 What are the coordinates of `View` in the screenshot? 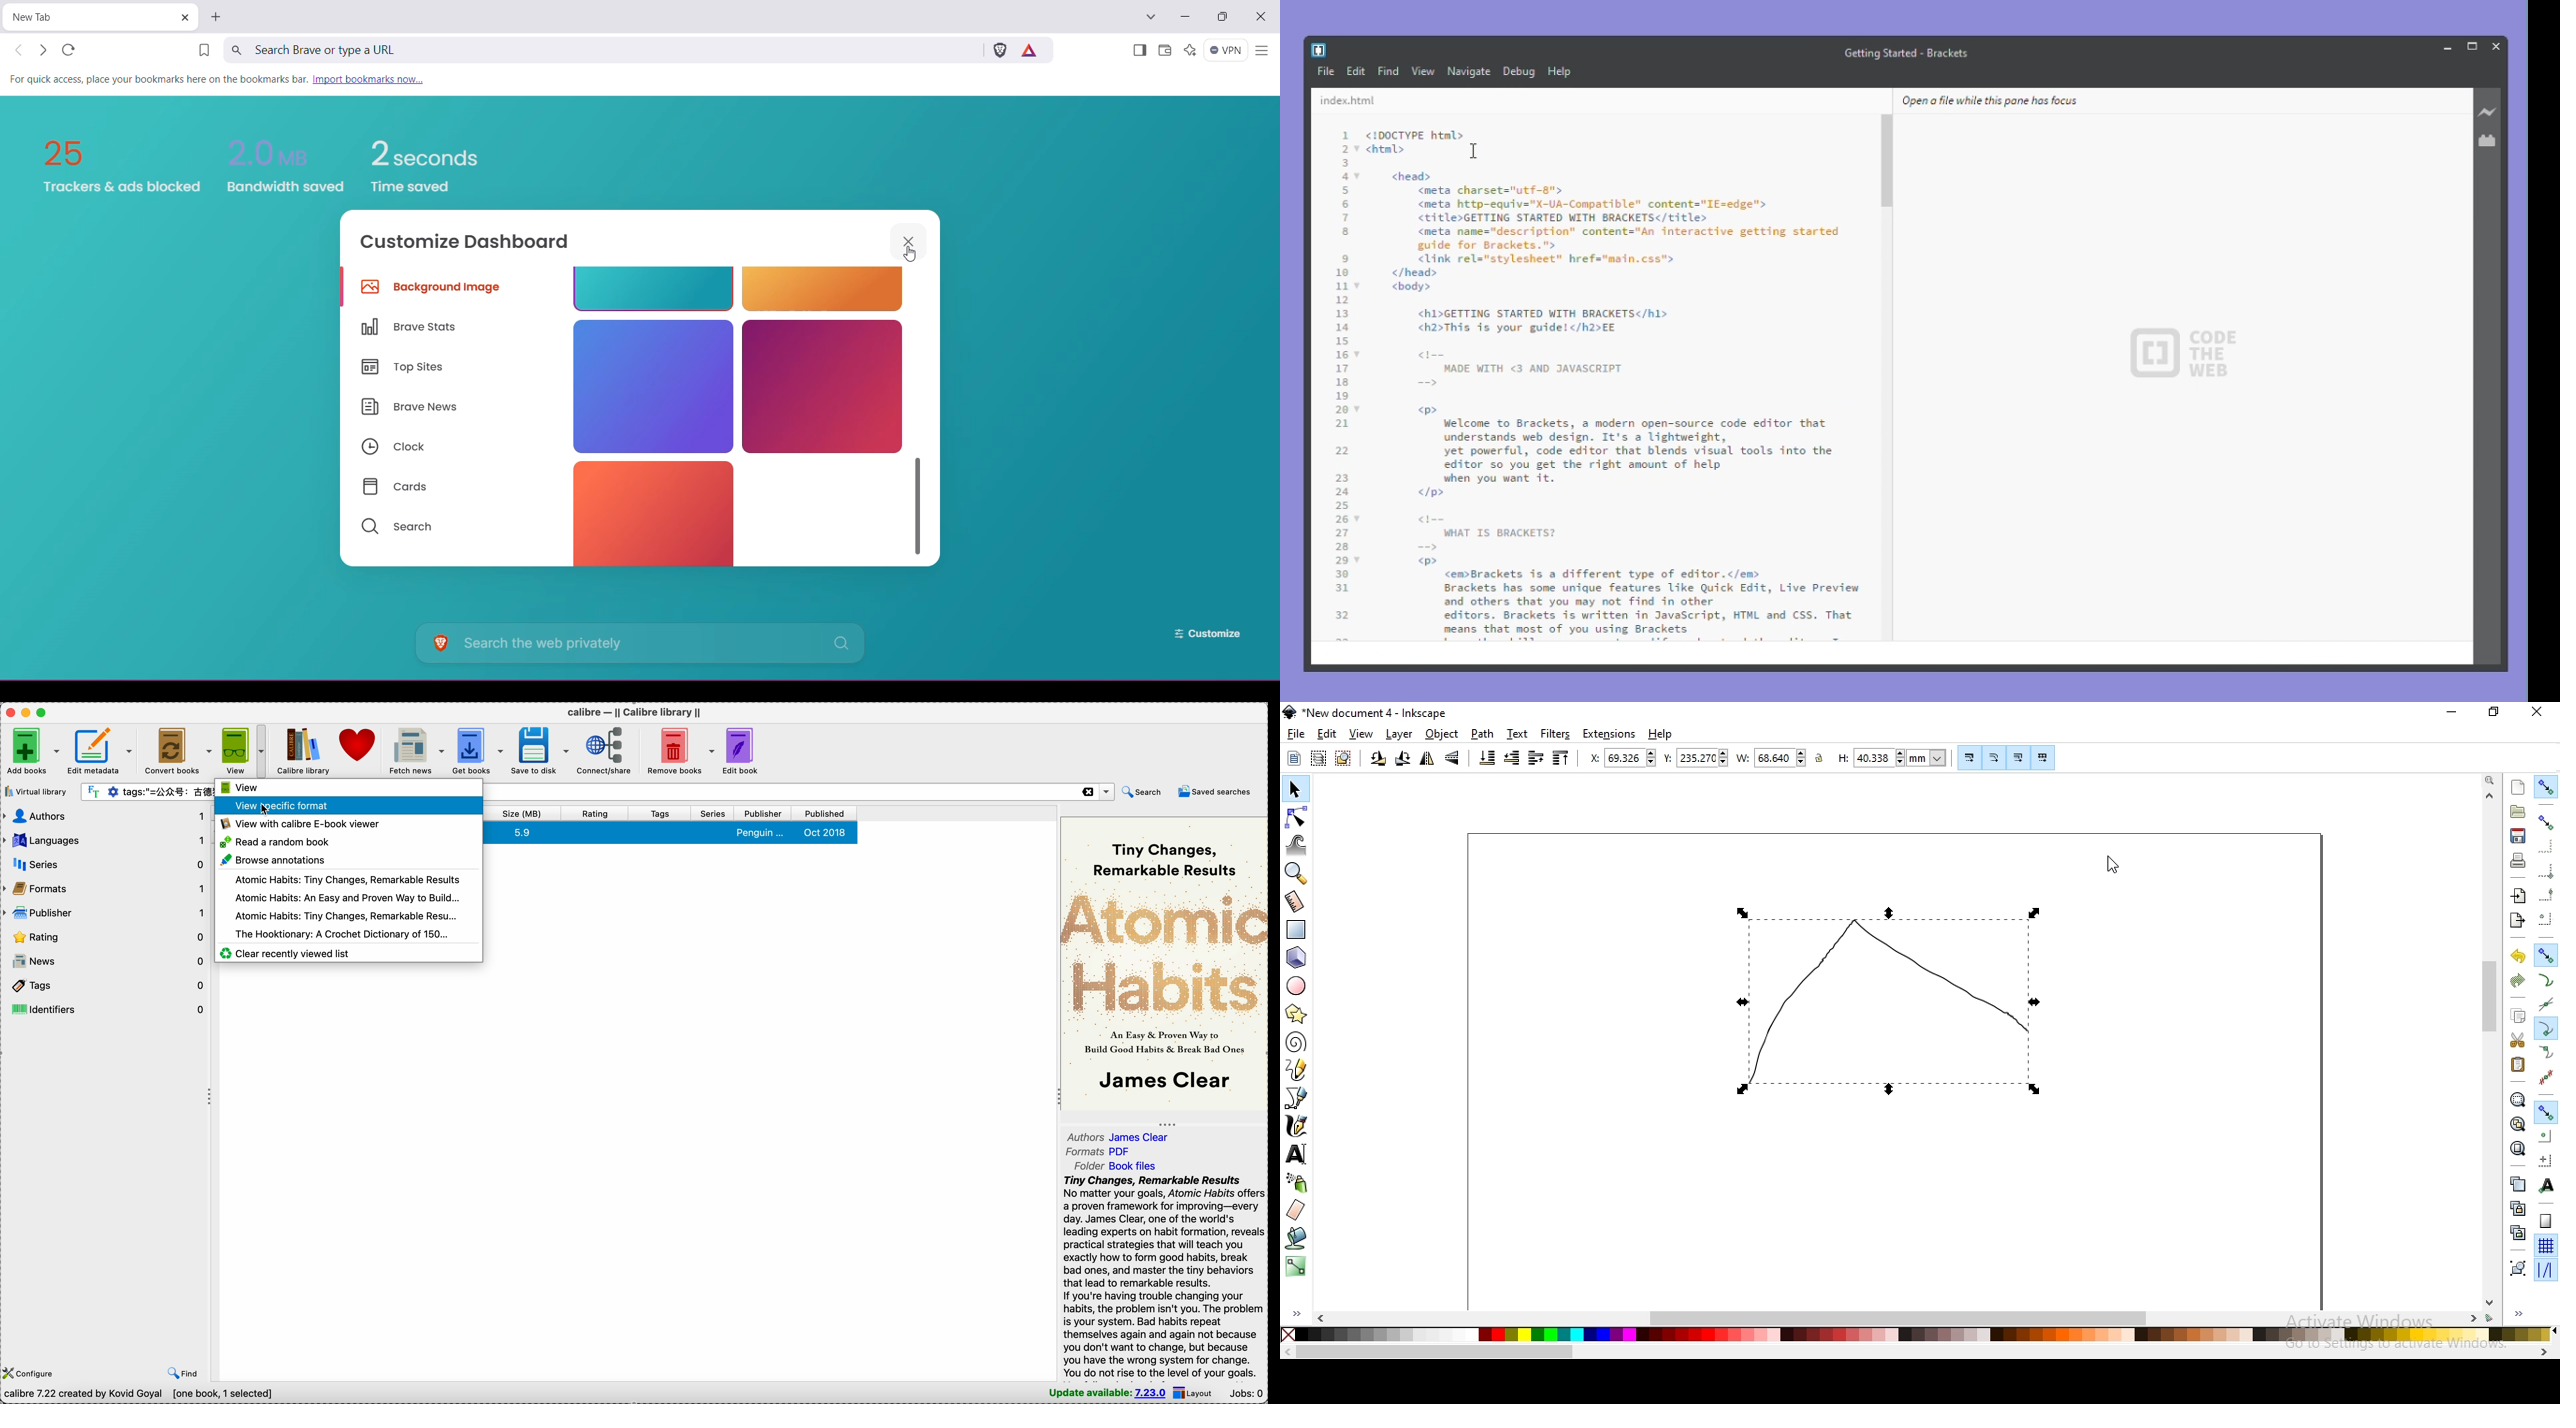 It's located at (1424, 72).